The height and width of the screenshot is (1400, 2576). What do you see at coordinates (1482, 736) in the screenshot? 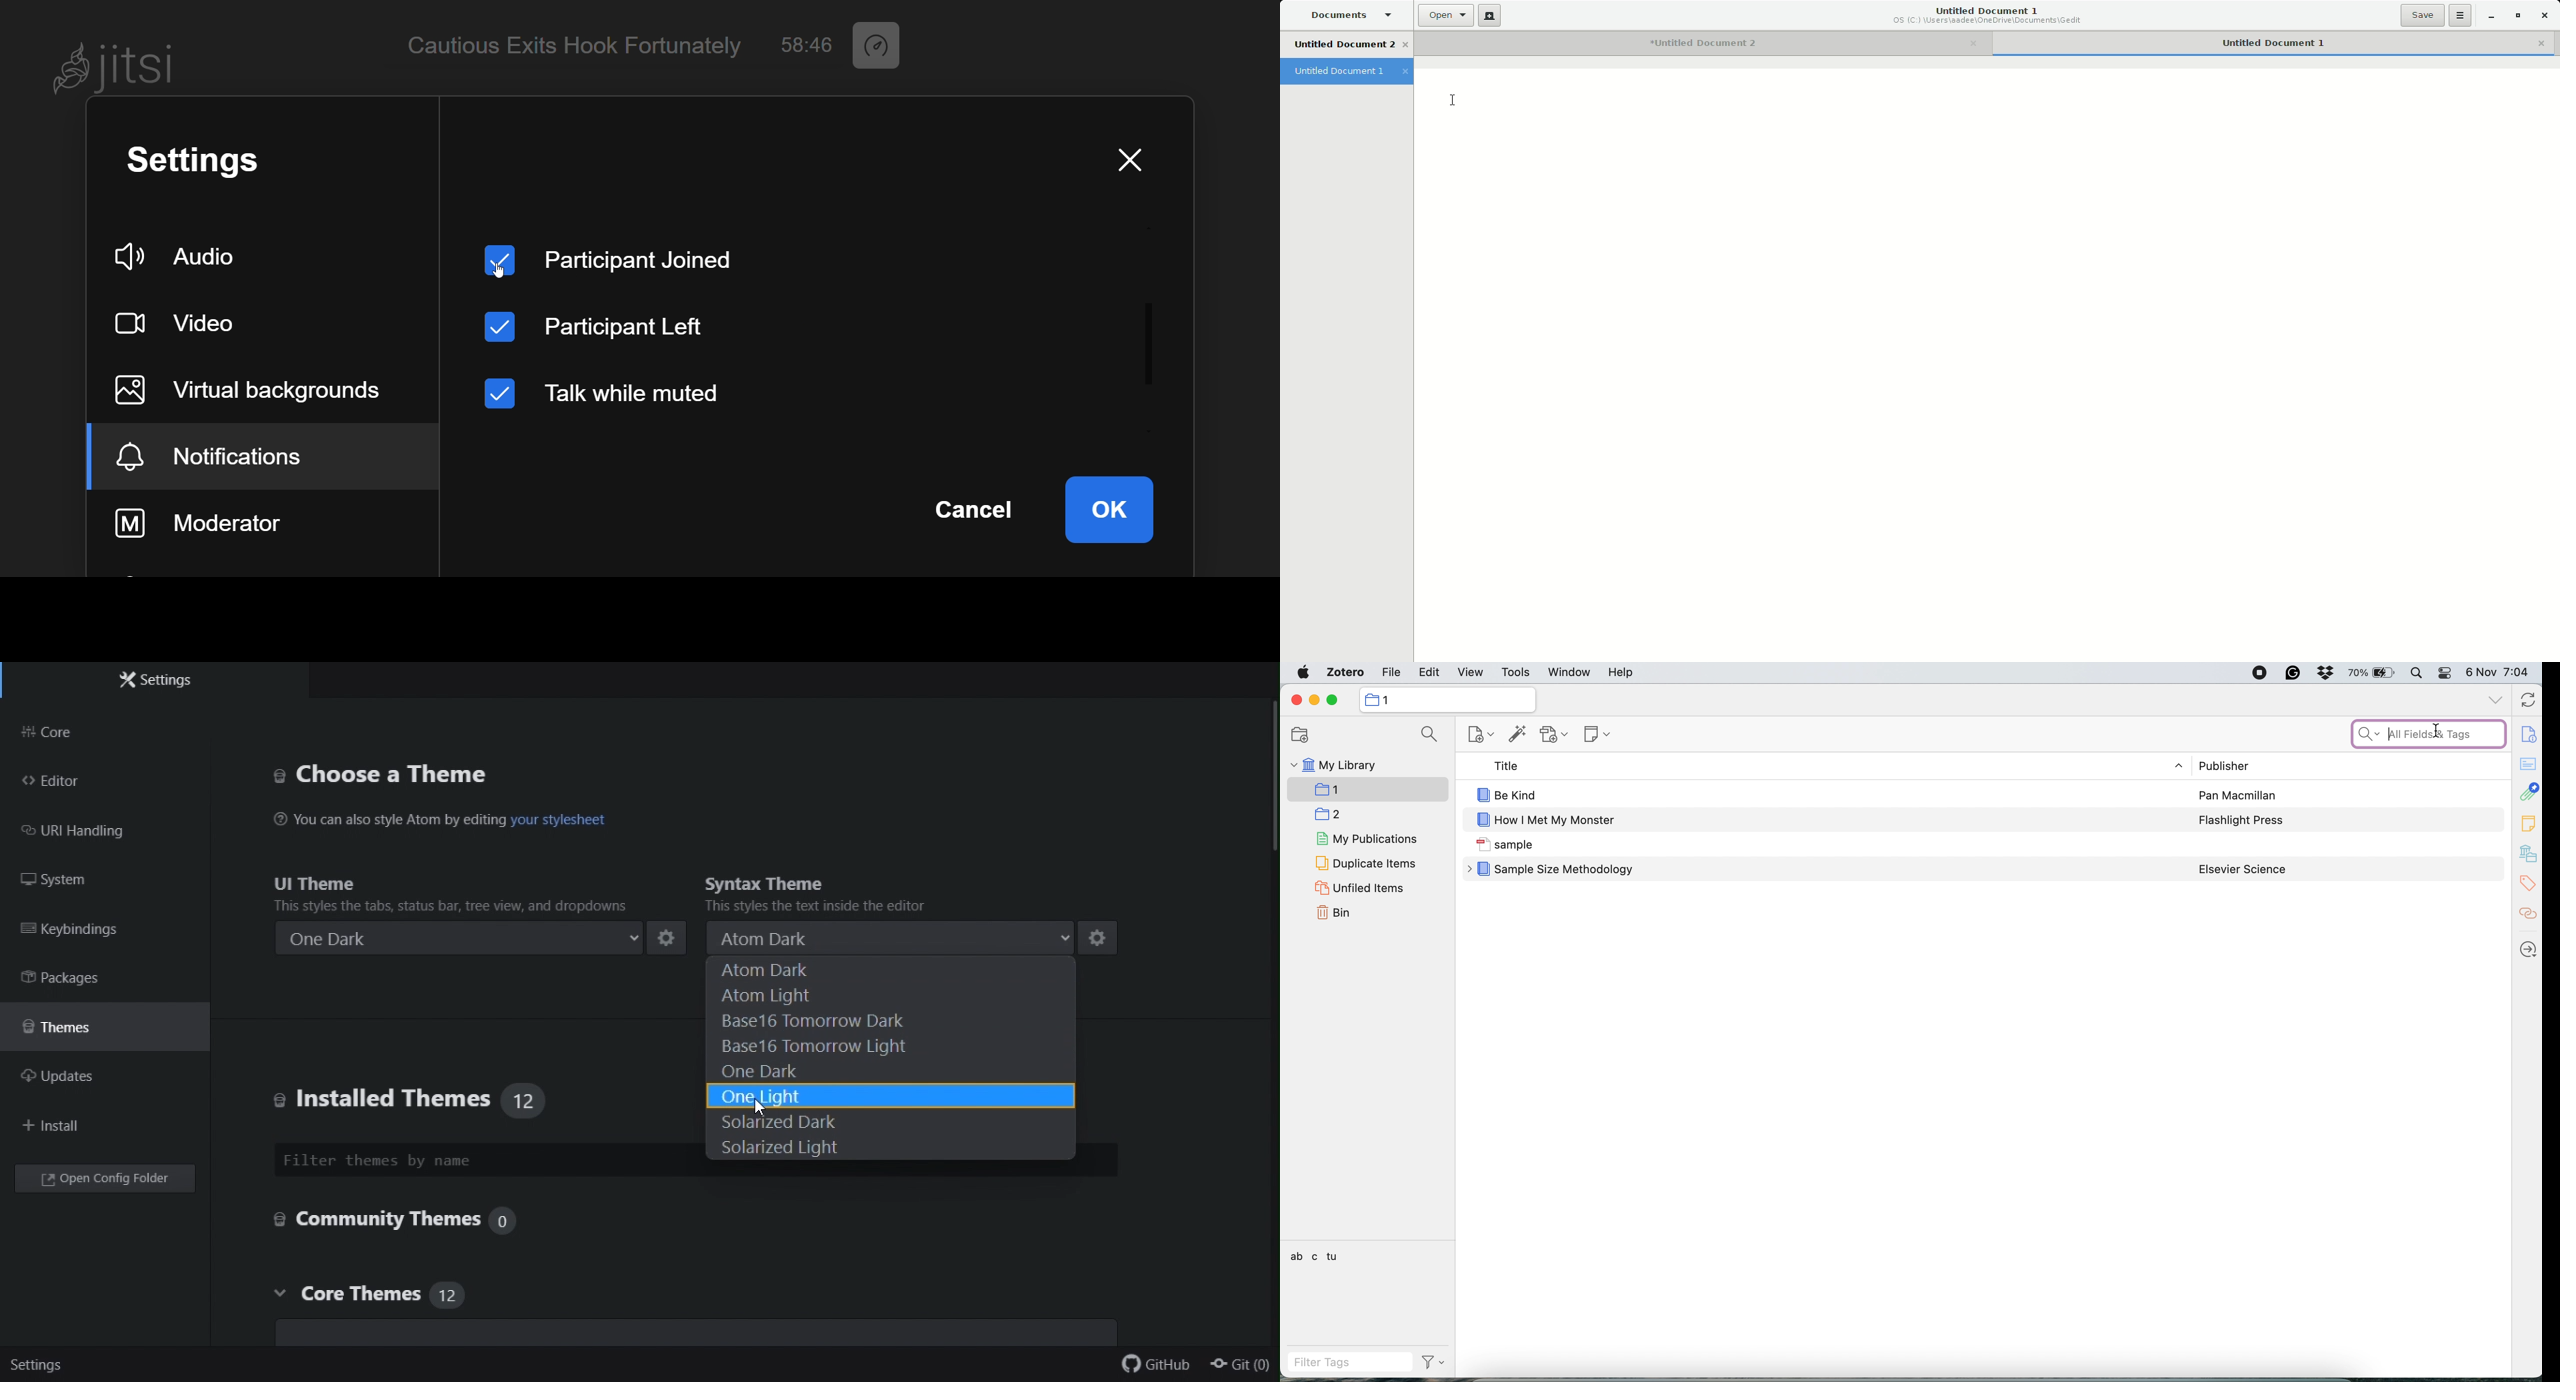
I see `new item` at bounding box center [1482, 736].